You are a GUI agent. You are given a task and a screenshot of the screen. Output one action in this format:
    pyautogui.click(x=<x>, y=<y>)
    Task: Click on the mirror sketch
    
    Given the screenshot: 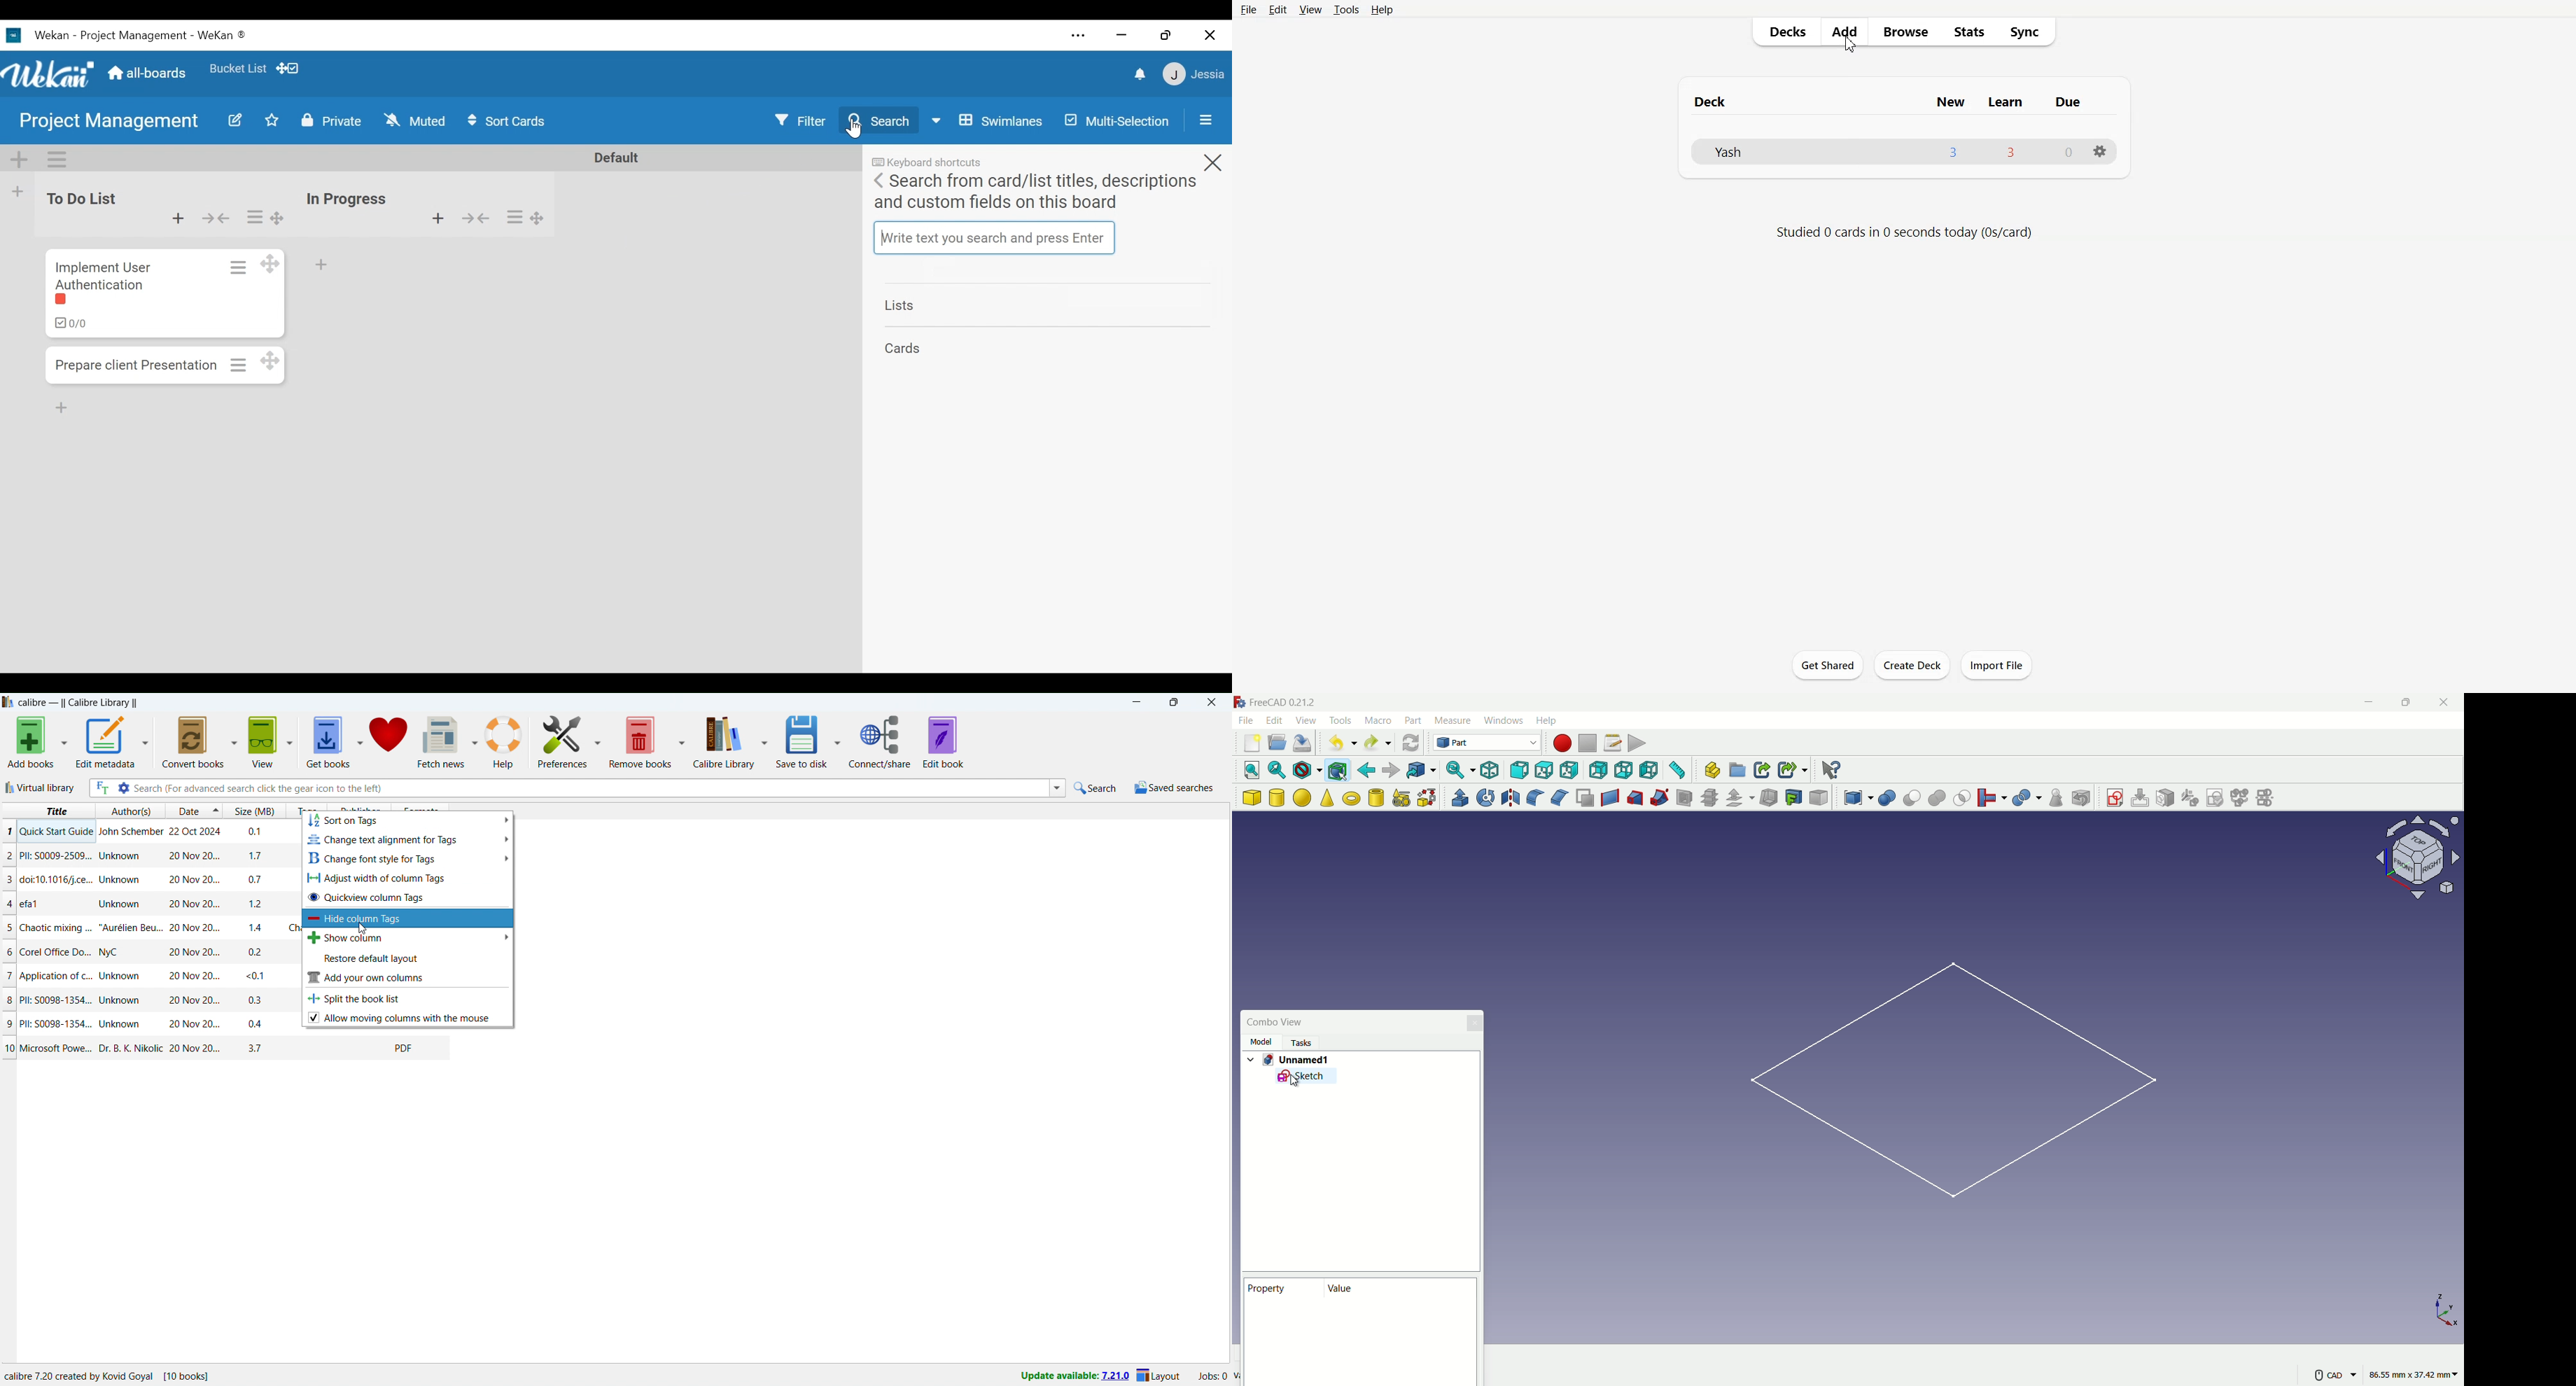 What is the action you would take?
    pyautogui.click(x=2270, y=797)
    